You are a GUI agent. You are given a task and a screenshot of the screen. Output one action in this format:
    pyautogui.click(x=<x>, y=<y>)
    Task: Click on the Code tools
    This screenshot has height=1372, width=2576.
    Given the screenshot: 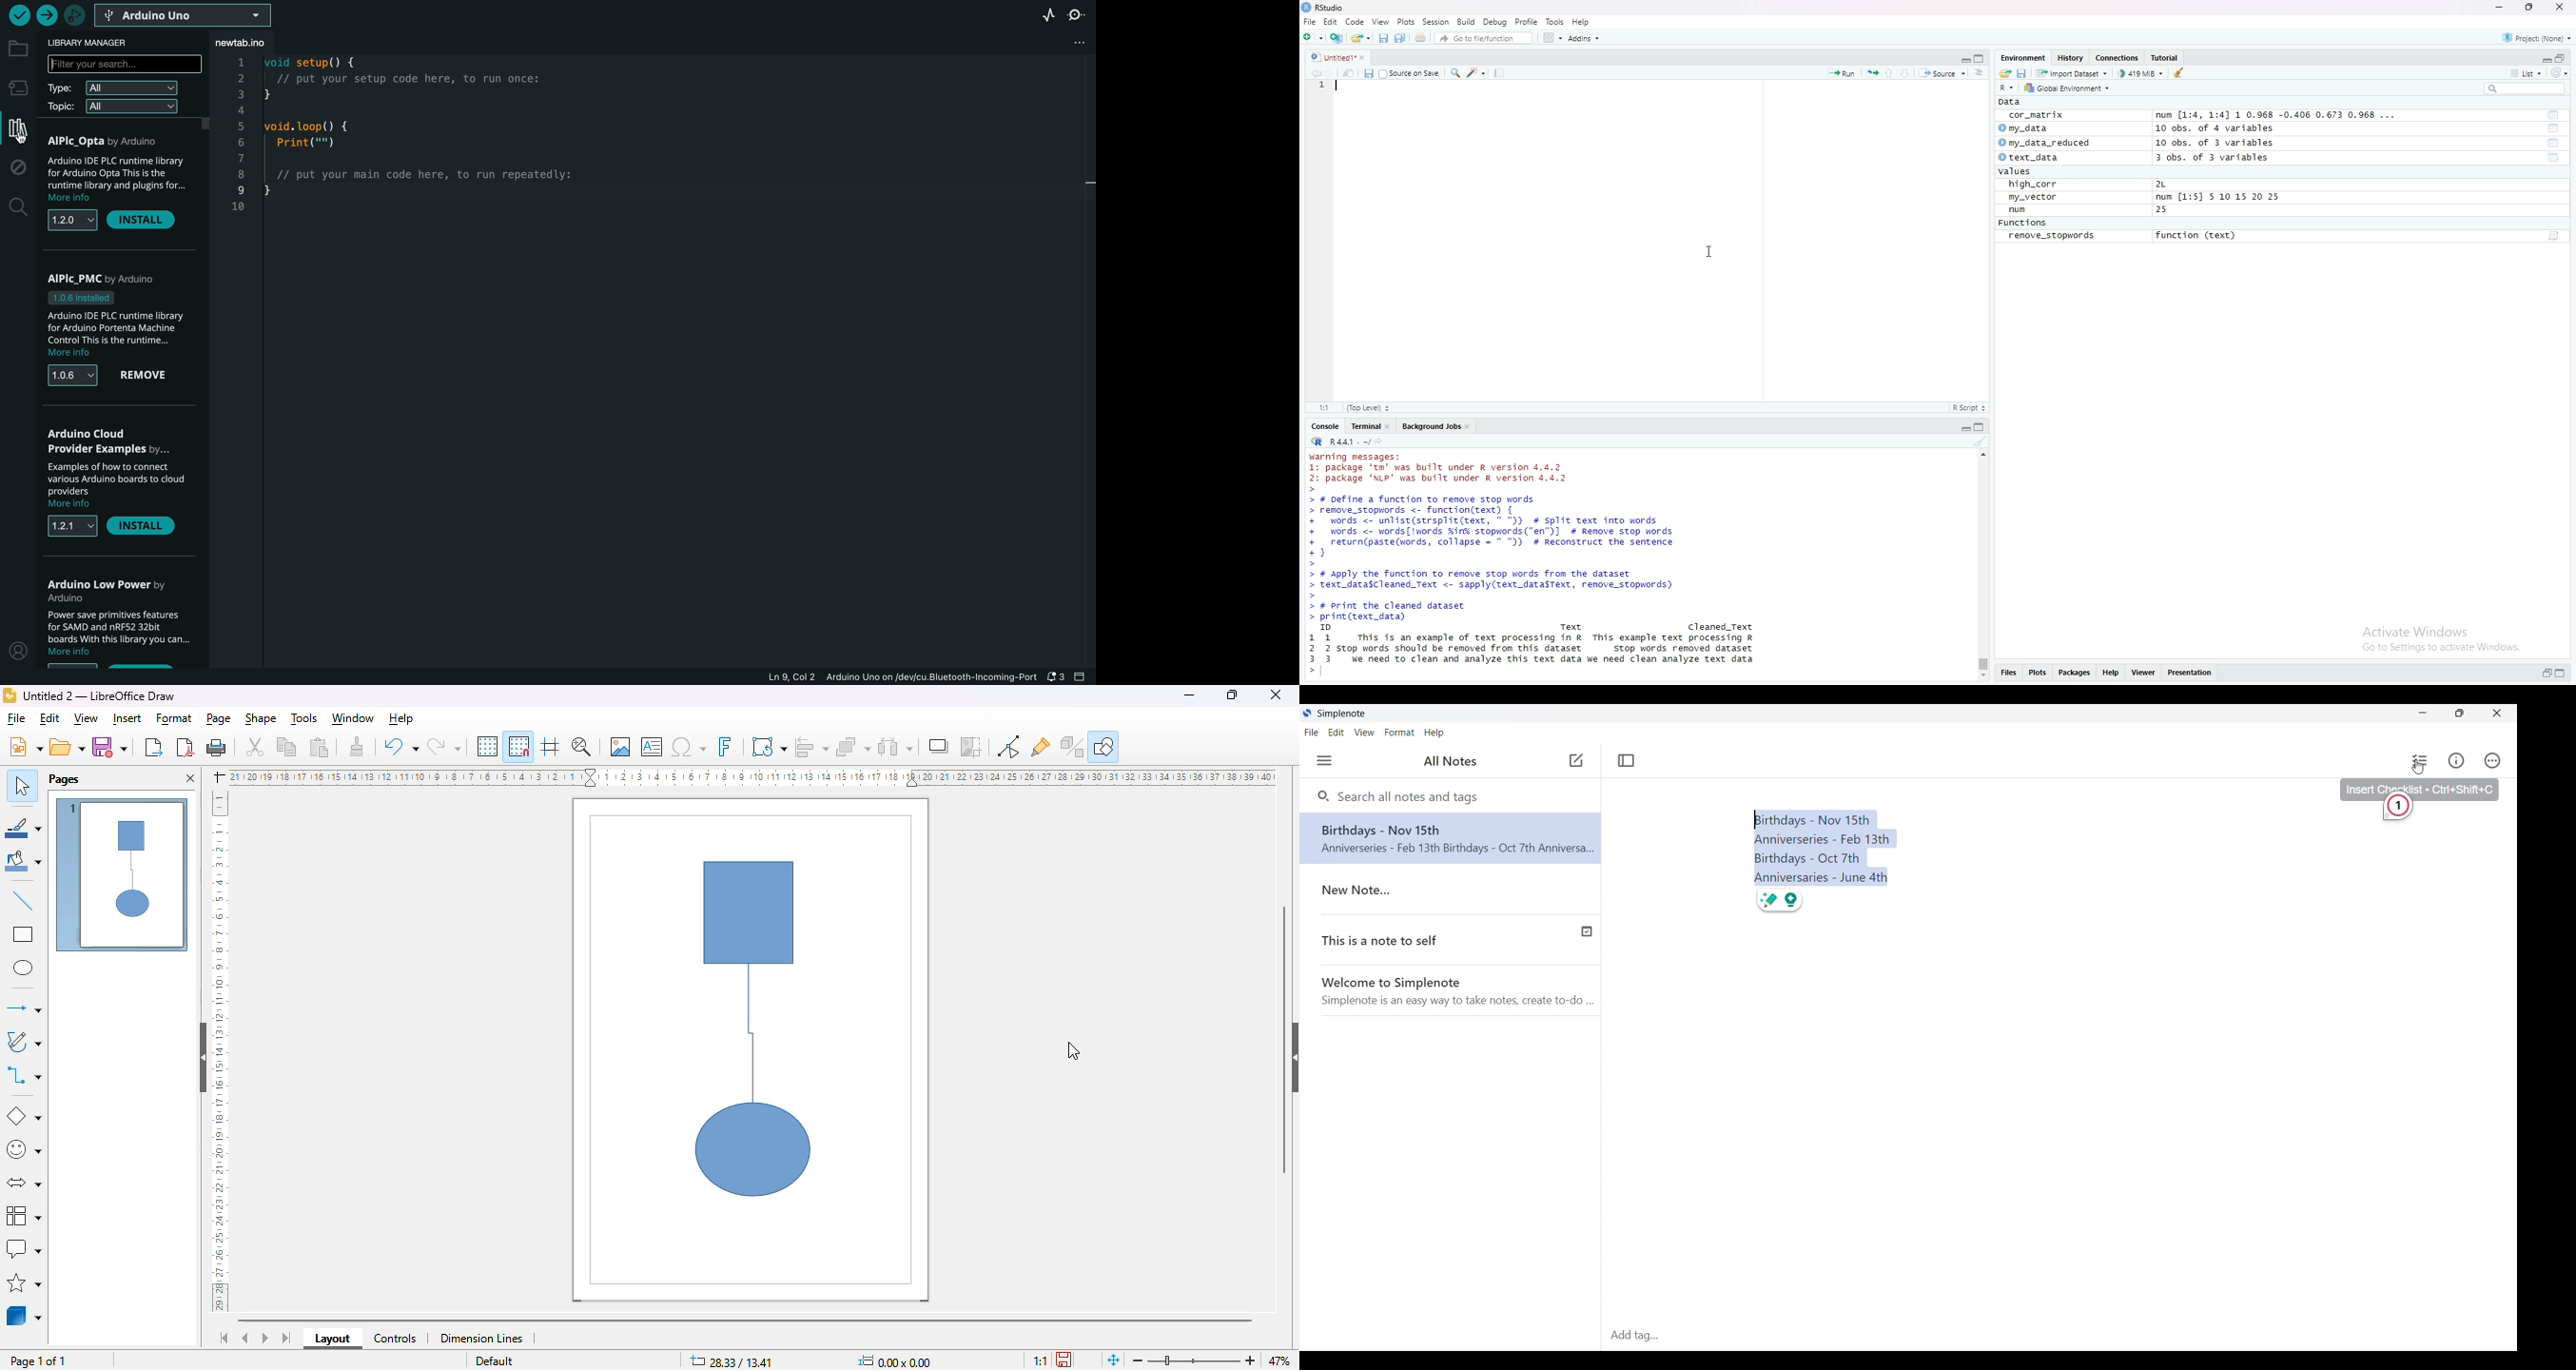 What is the action you would take?
    pyautogui.click(x=1478, y=74)
    